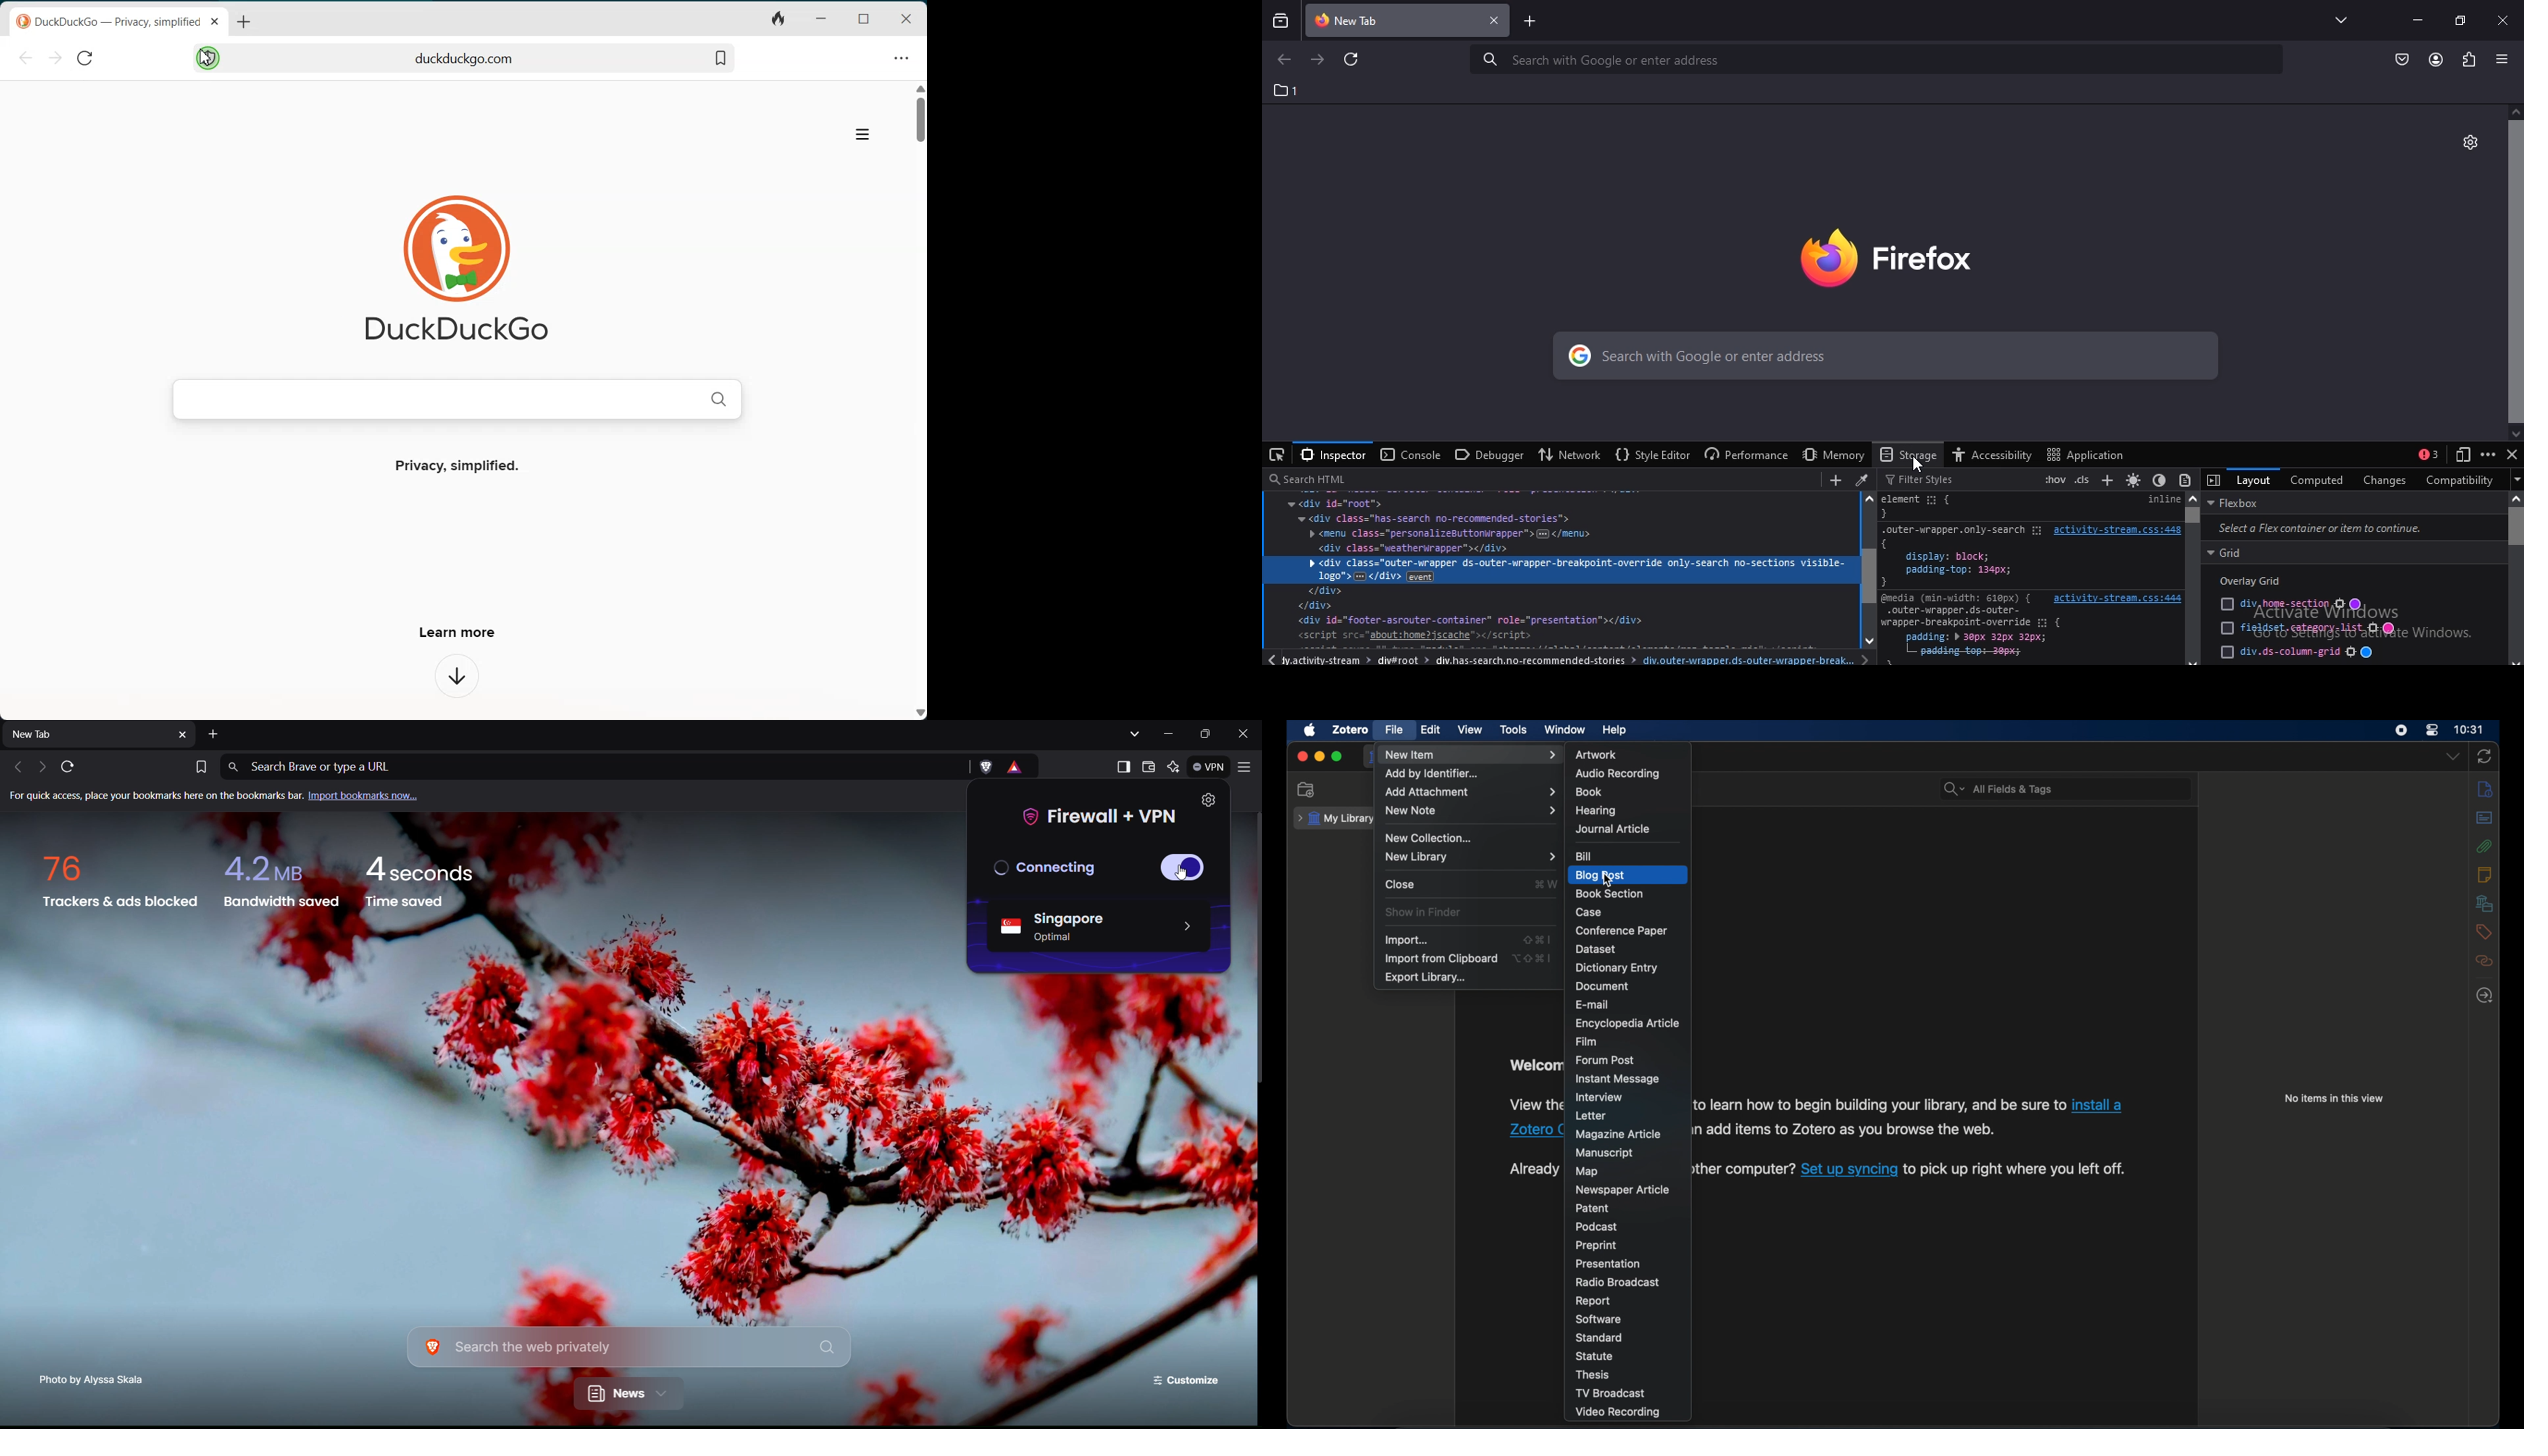  I want to click on new note, so click(1472, 810).